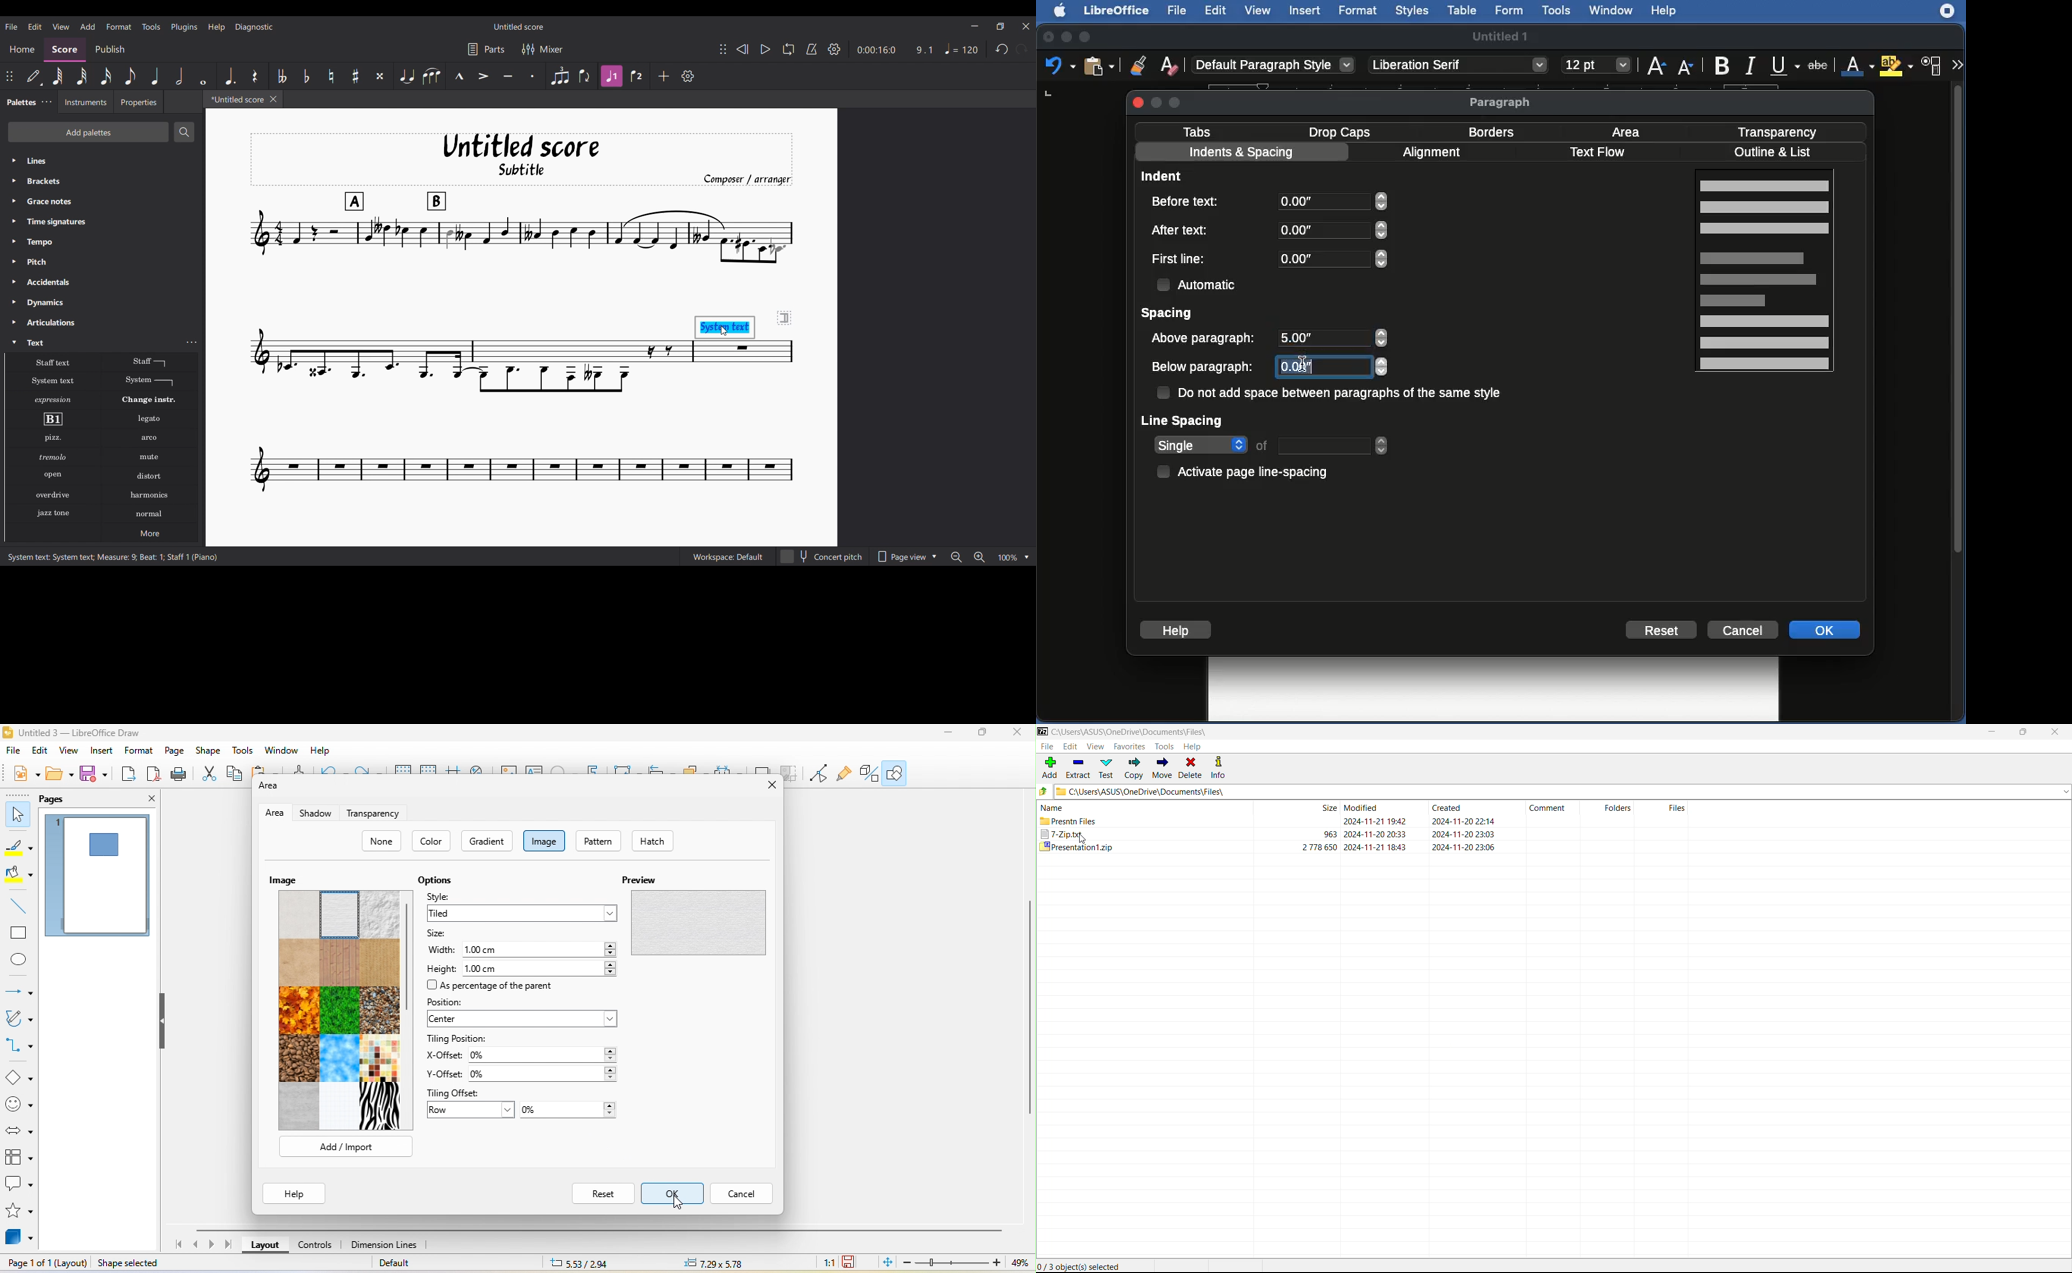  What do you see at coordinates (268, 771) in the screenshot?
I see `paste` at bounding box center [268, 771].